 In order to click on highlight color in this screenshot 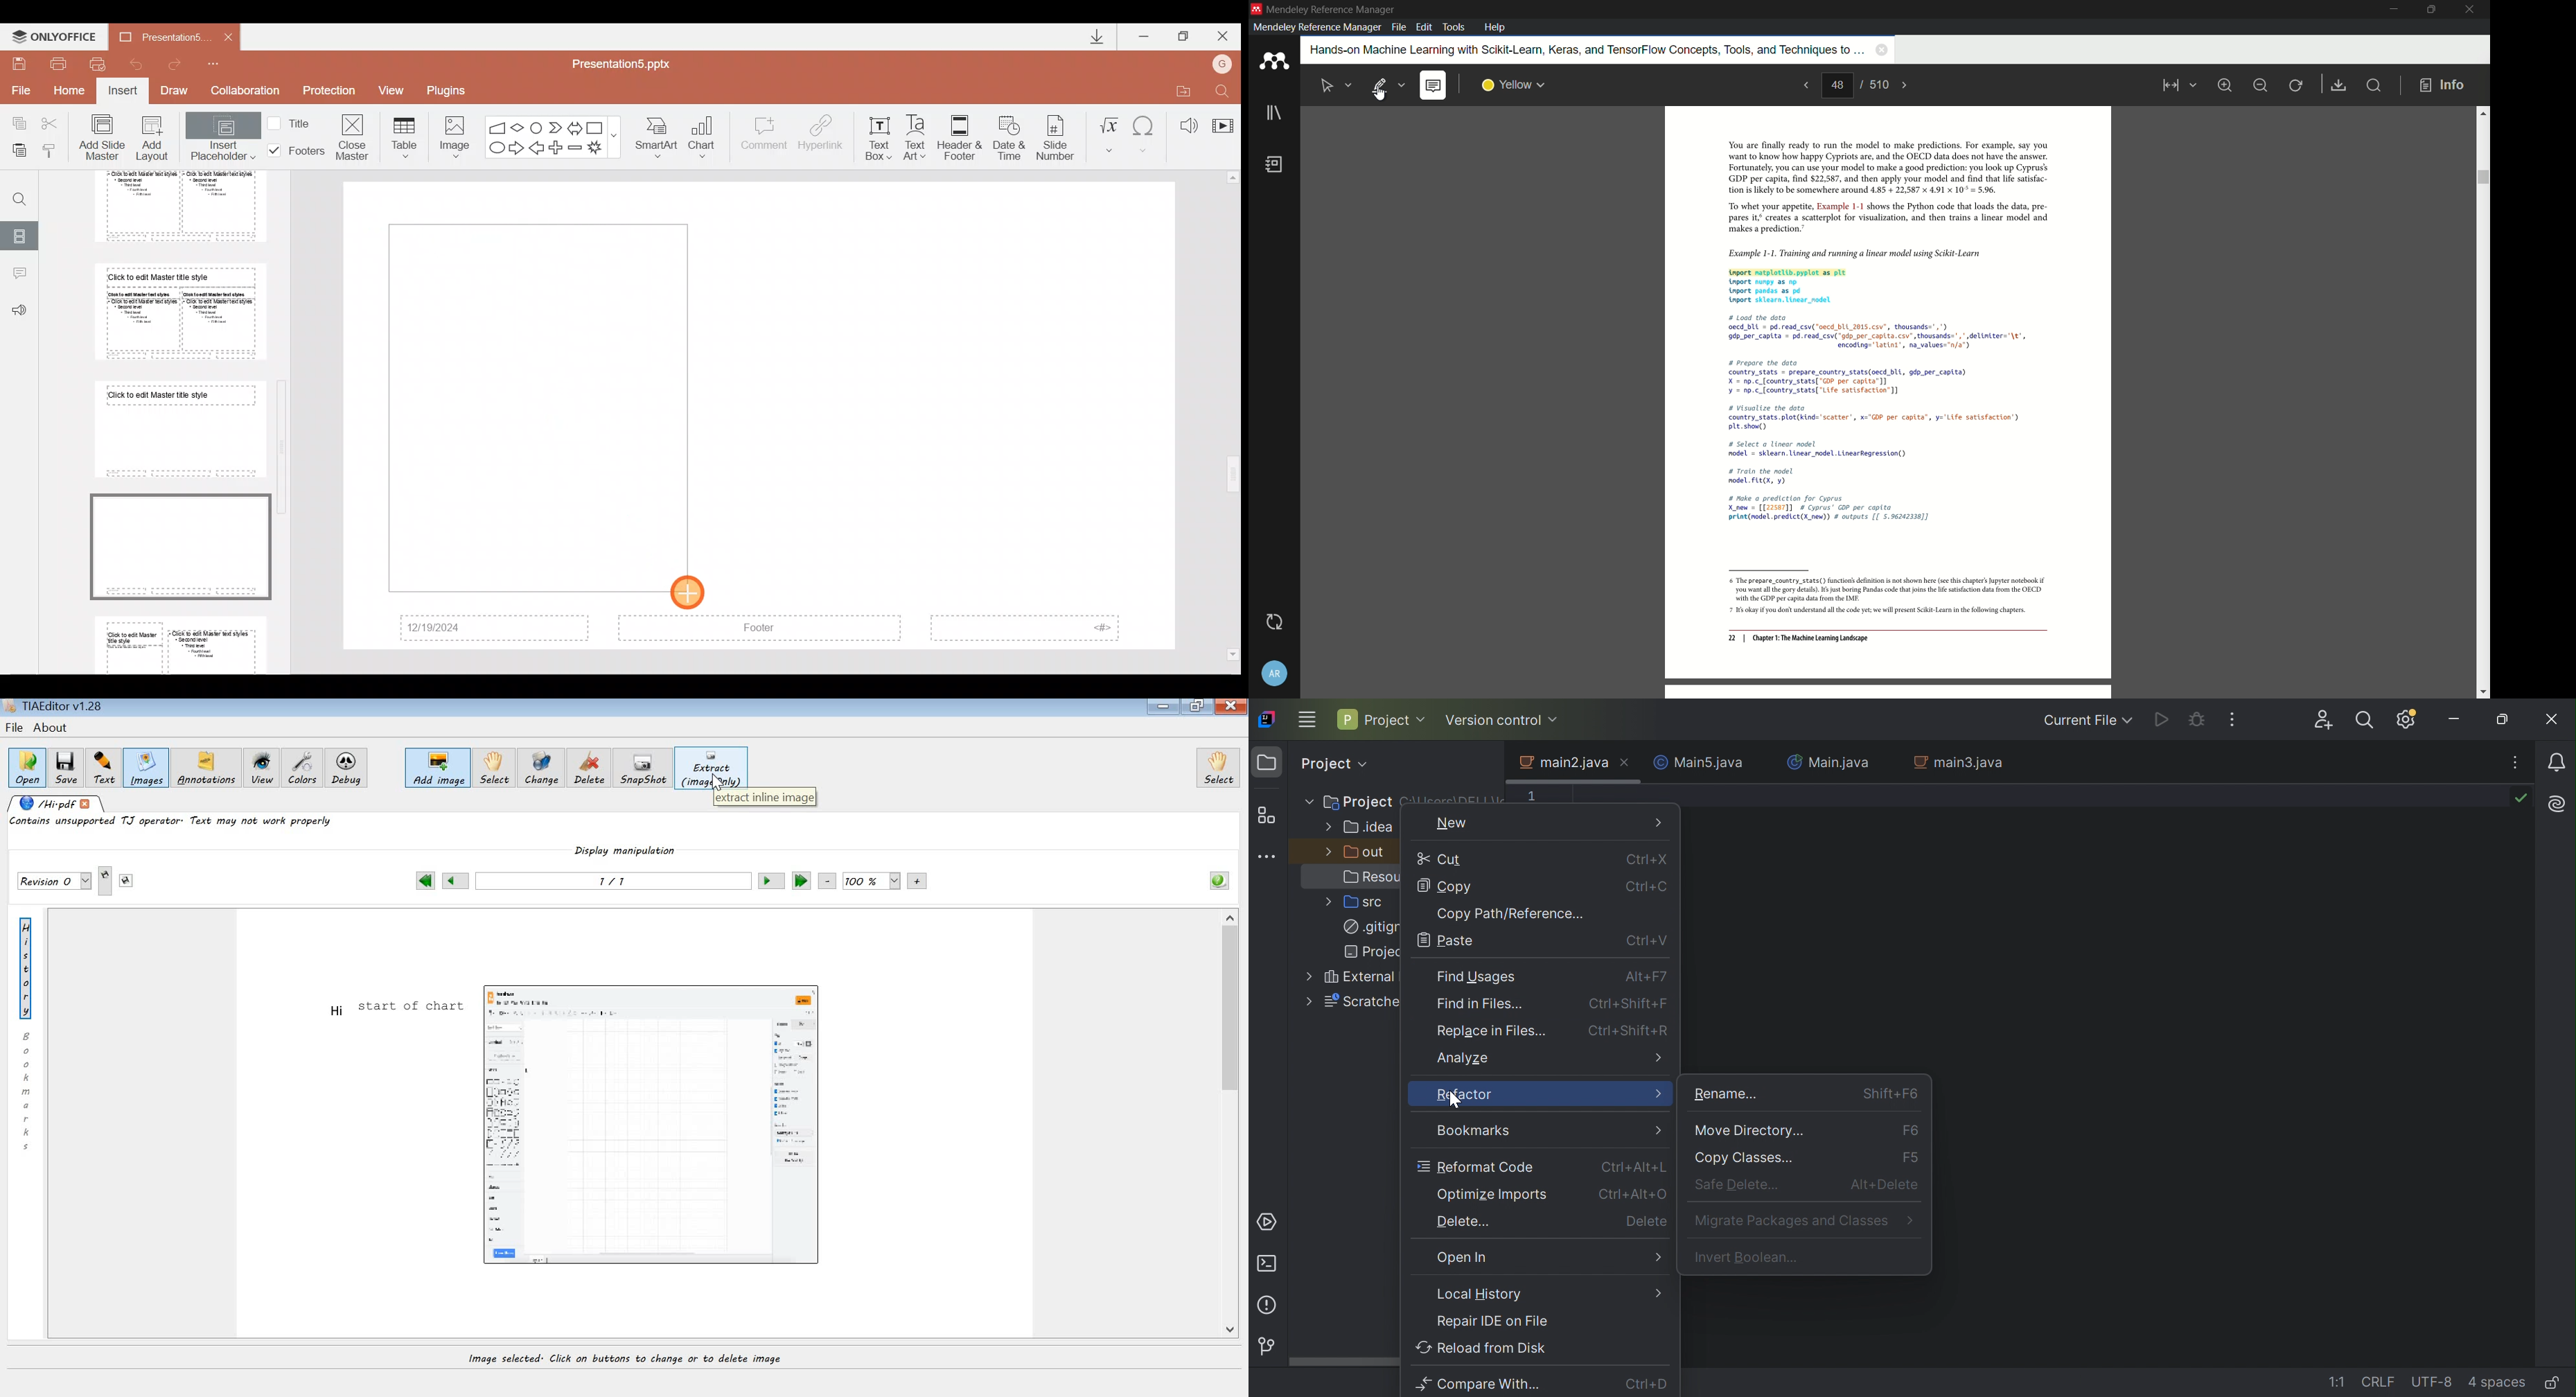, I will do `click(1514, 85)`.